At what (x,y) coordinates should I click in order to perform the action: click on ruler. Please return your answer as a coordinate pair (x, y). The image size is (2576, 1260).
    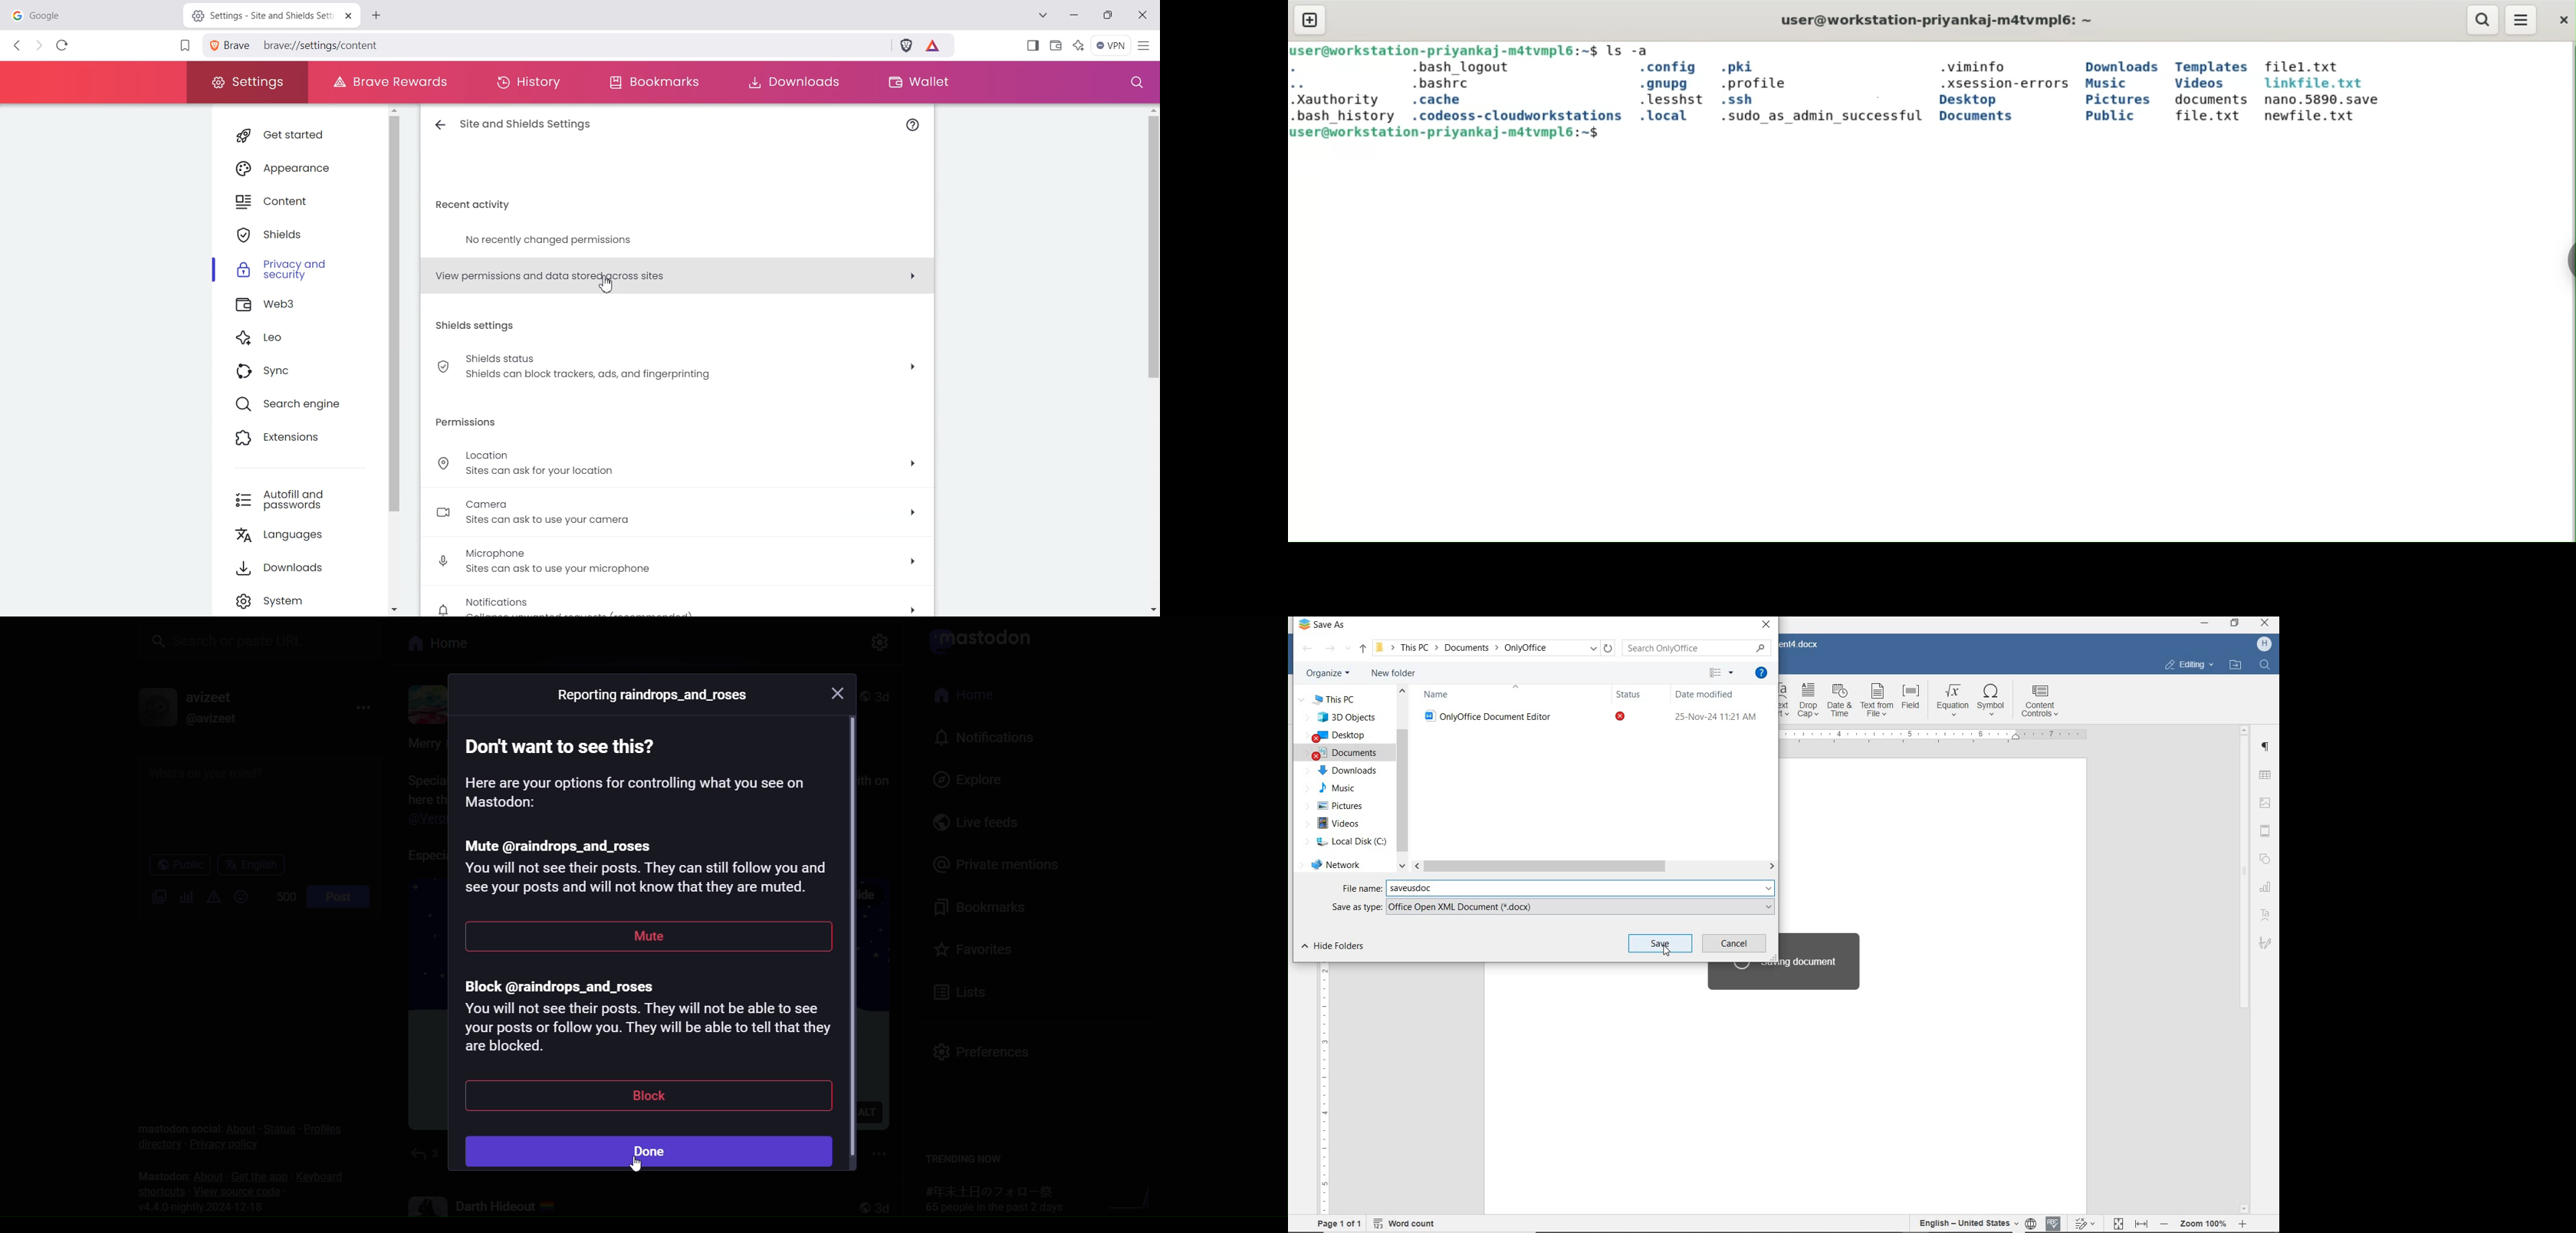
    Looking at the image, I should click on (1323, 1087).